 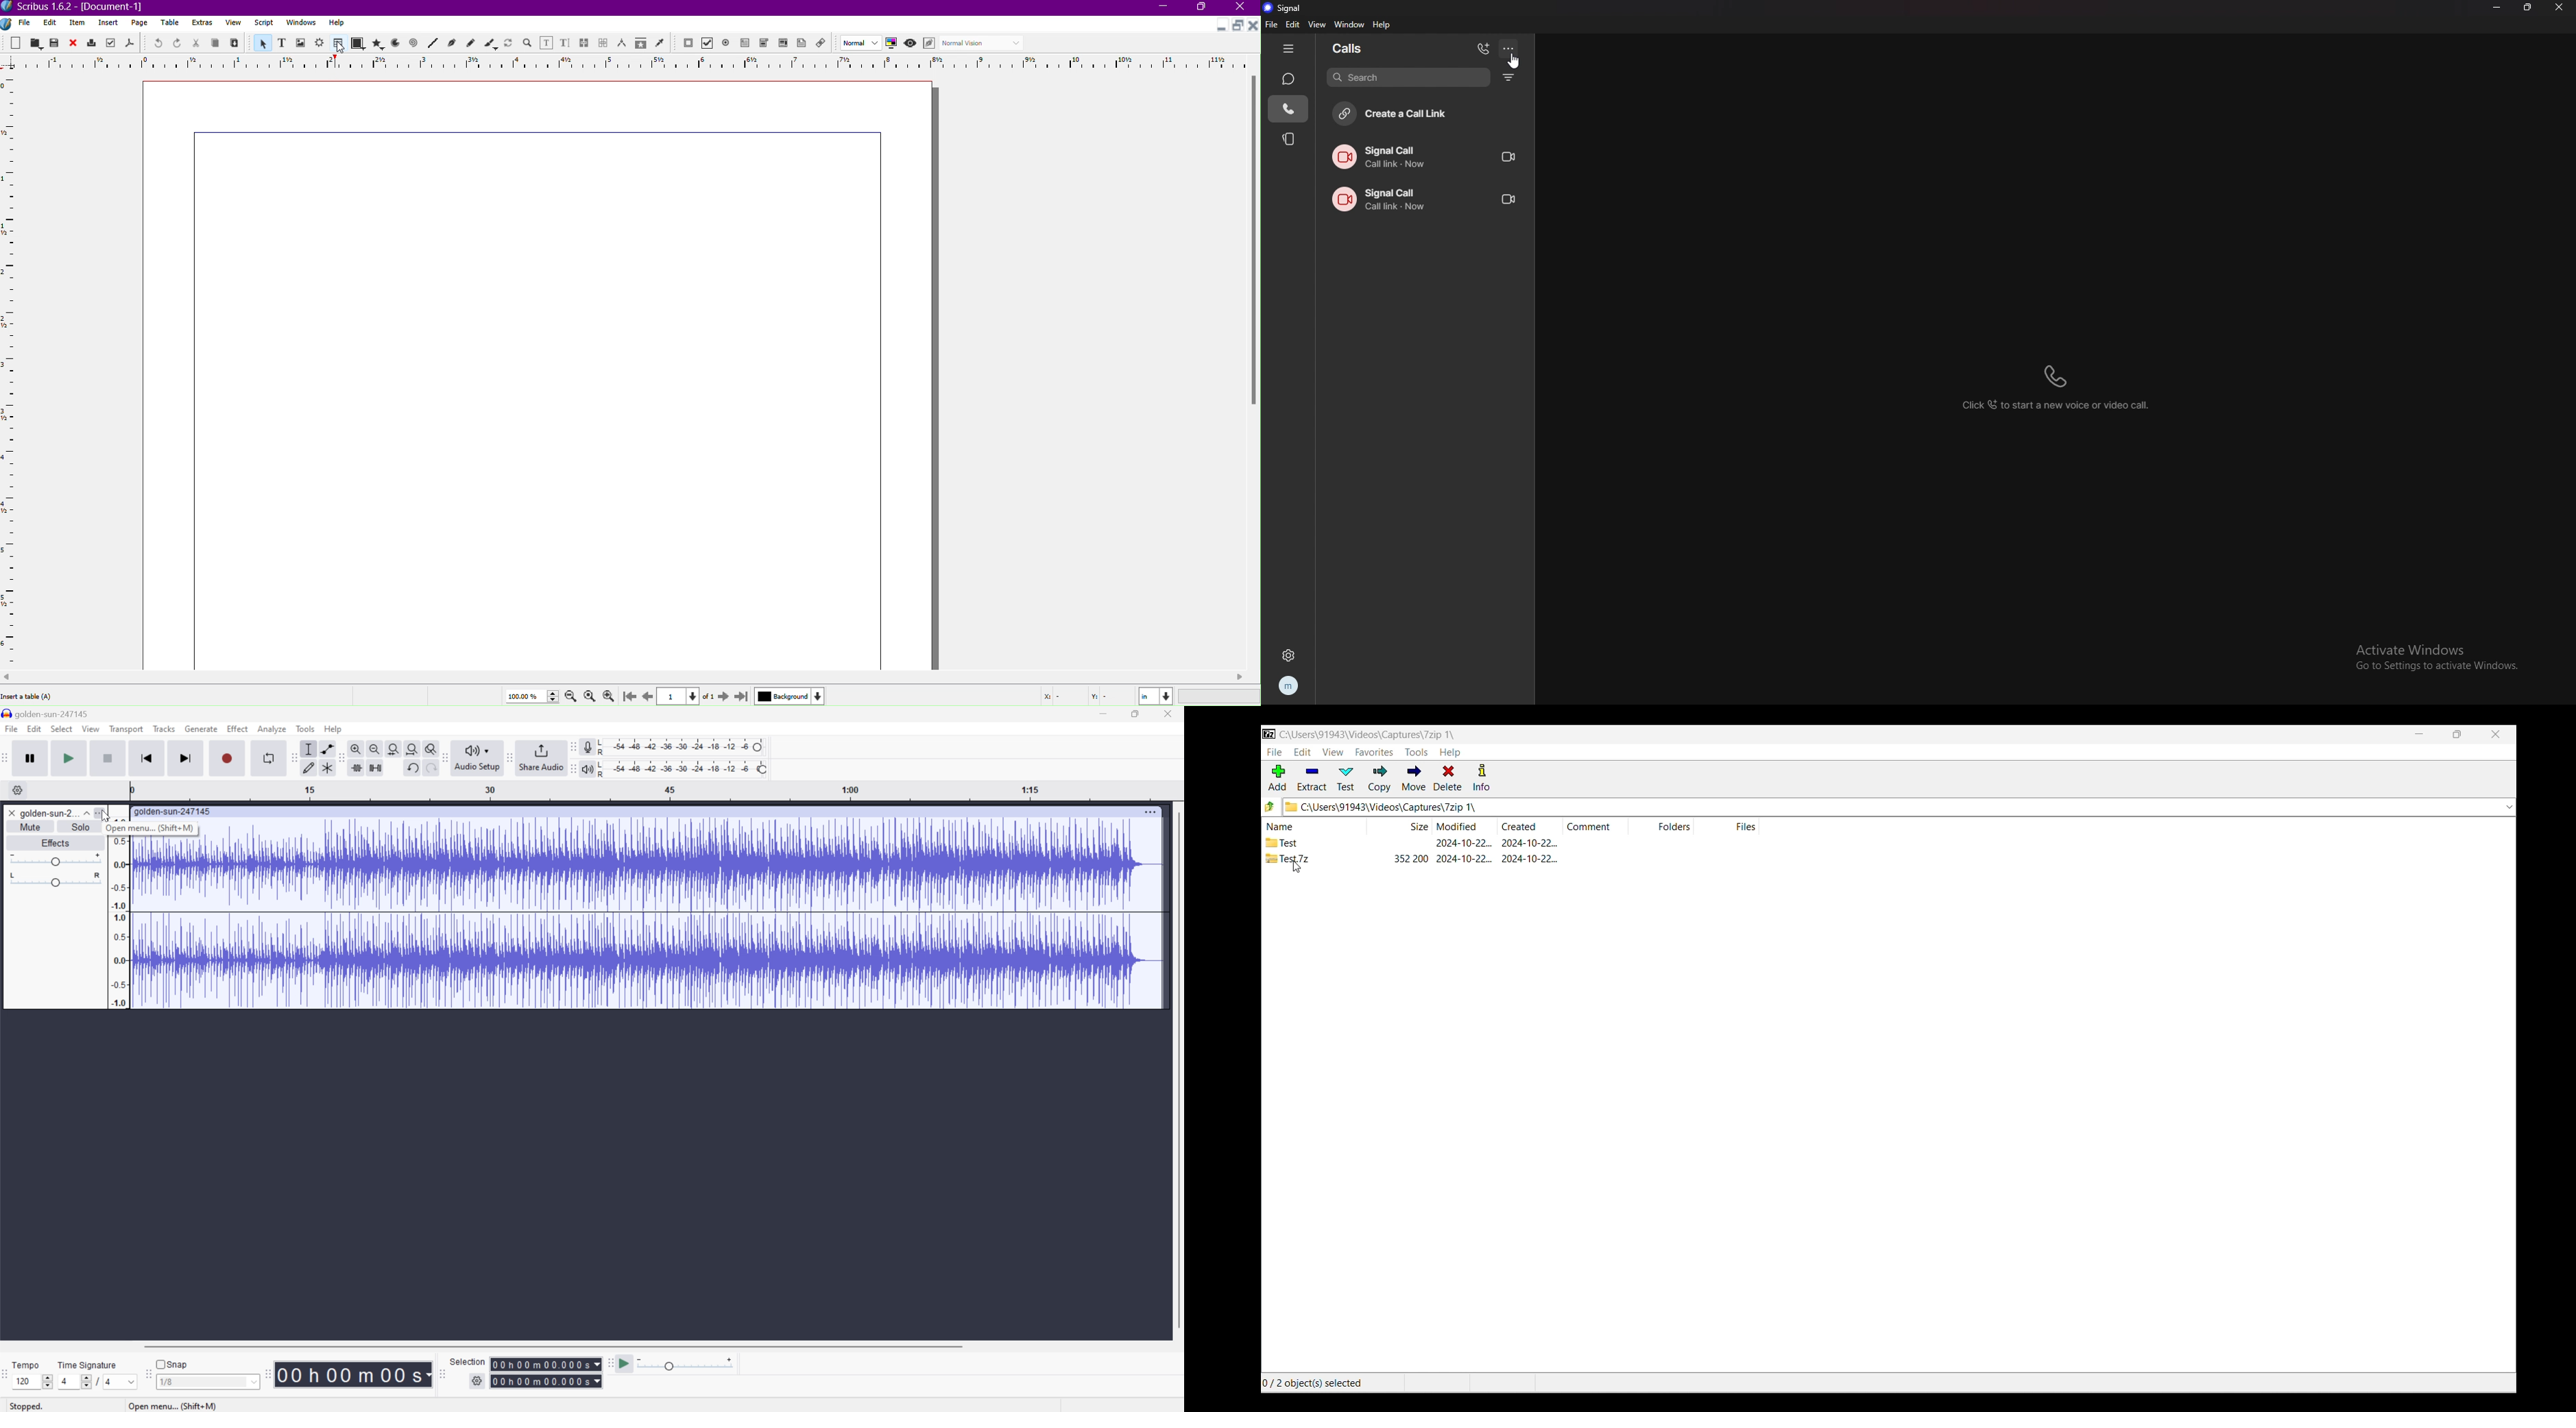 I want to click on Save as PDF, so click(x=129, y=43).